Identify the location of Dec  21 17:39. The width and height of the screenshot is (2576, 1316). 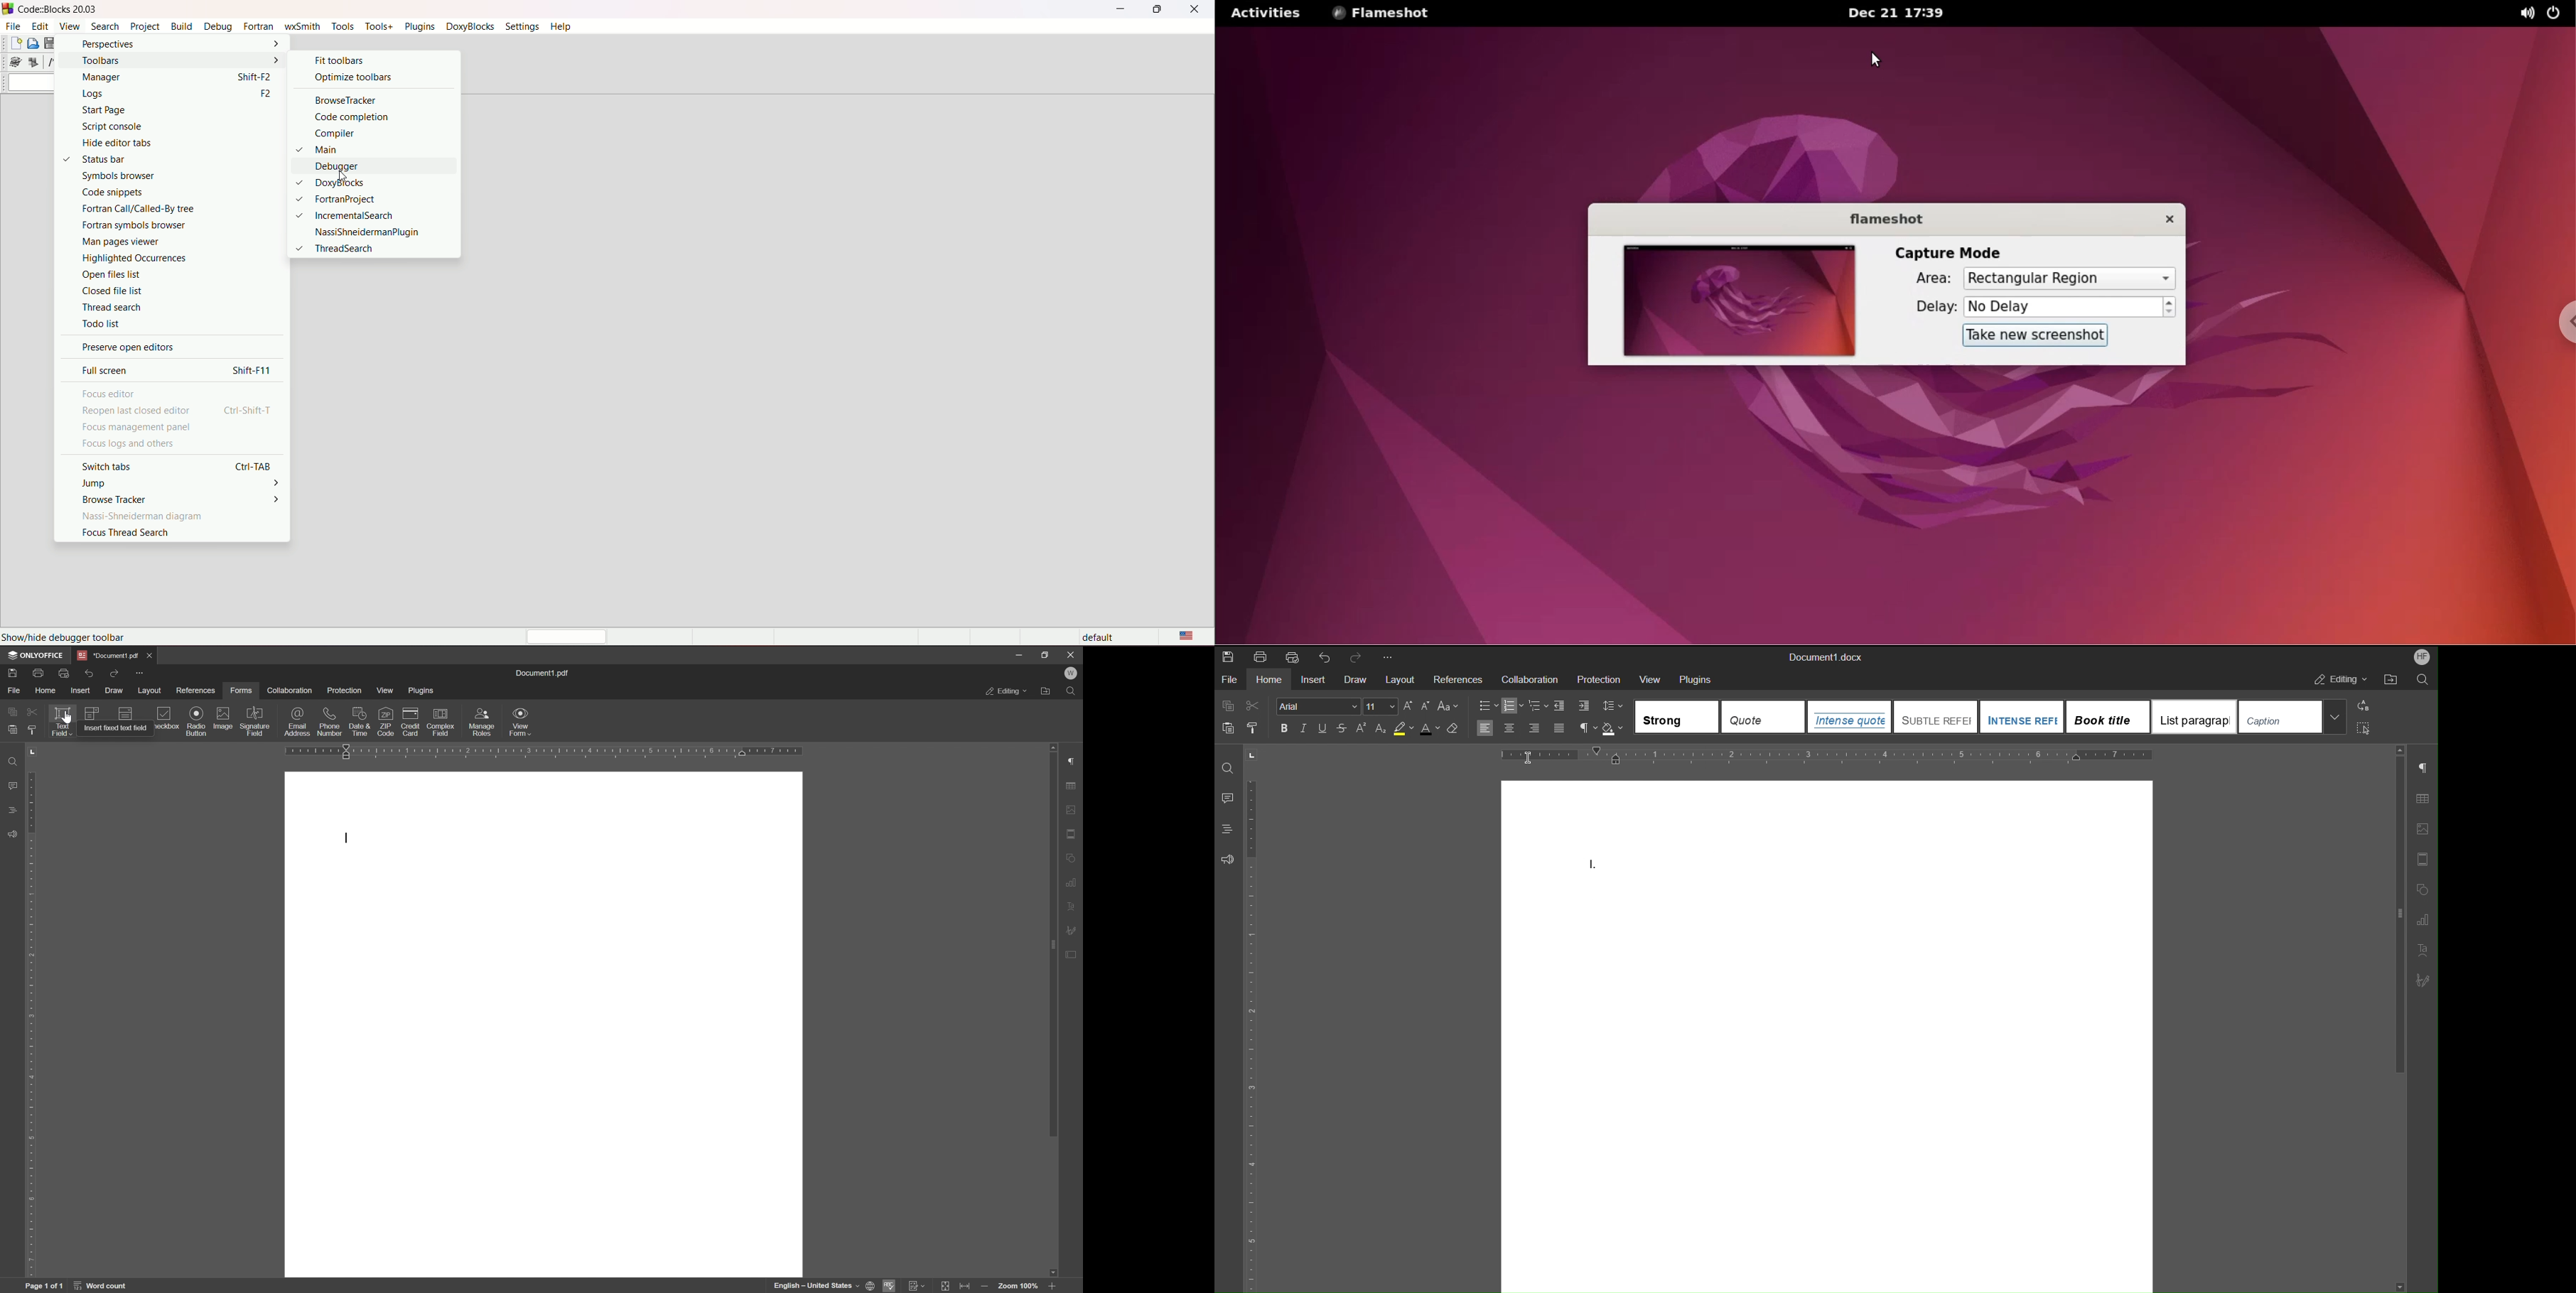
(1899, 13).